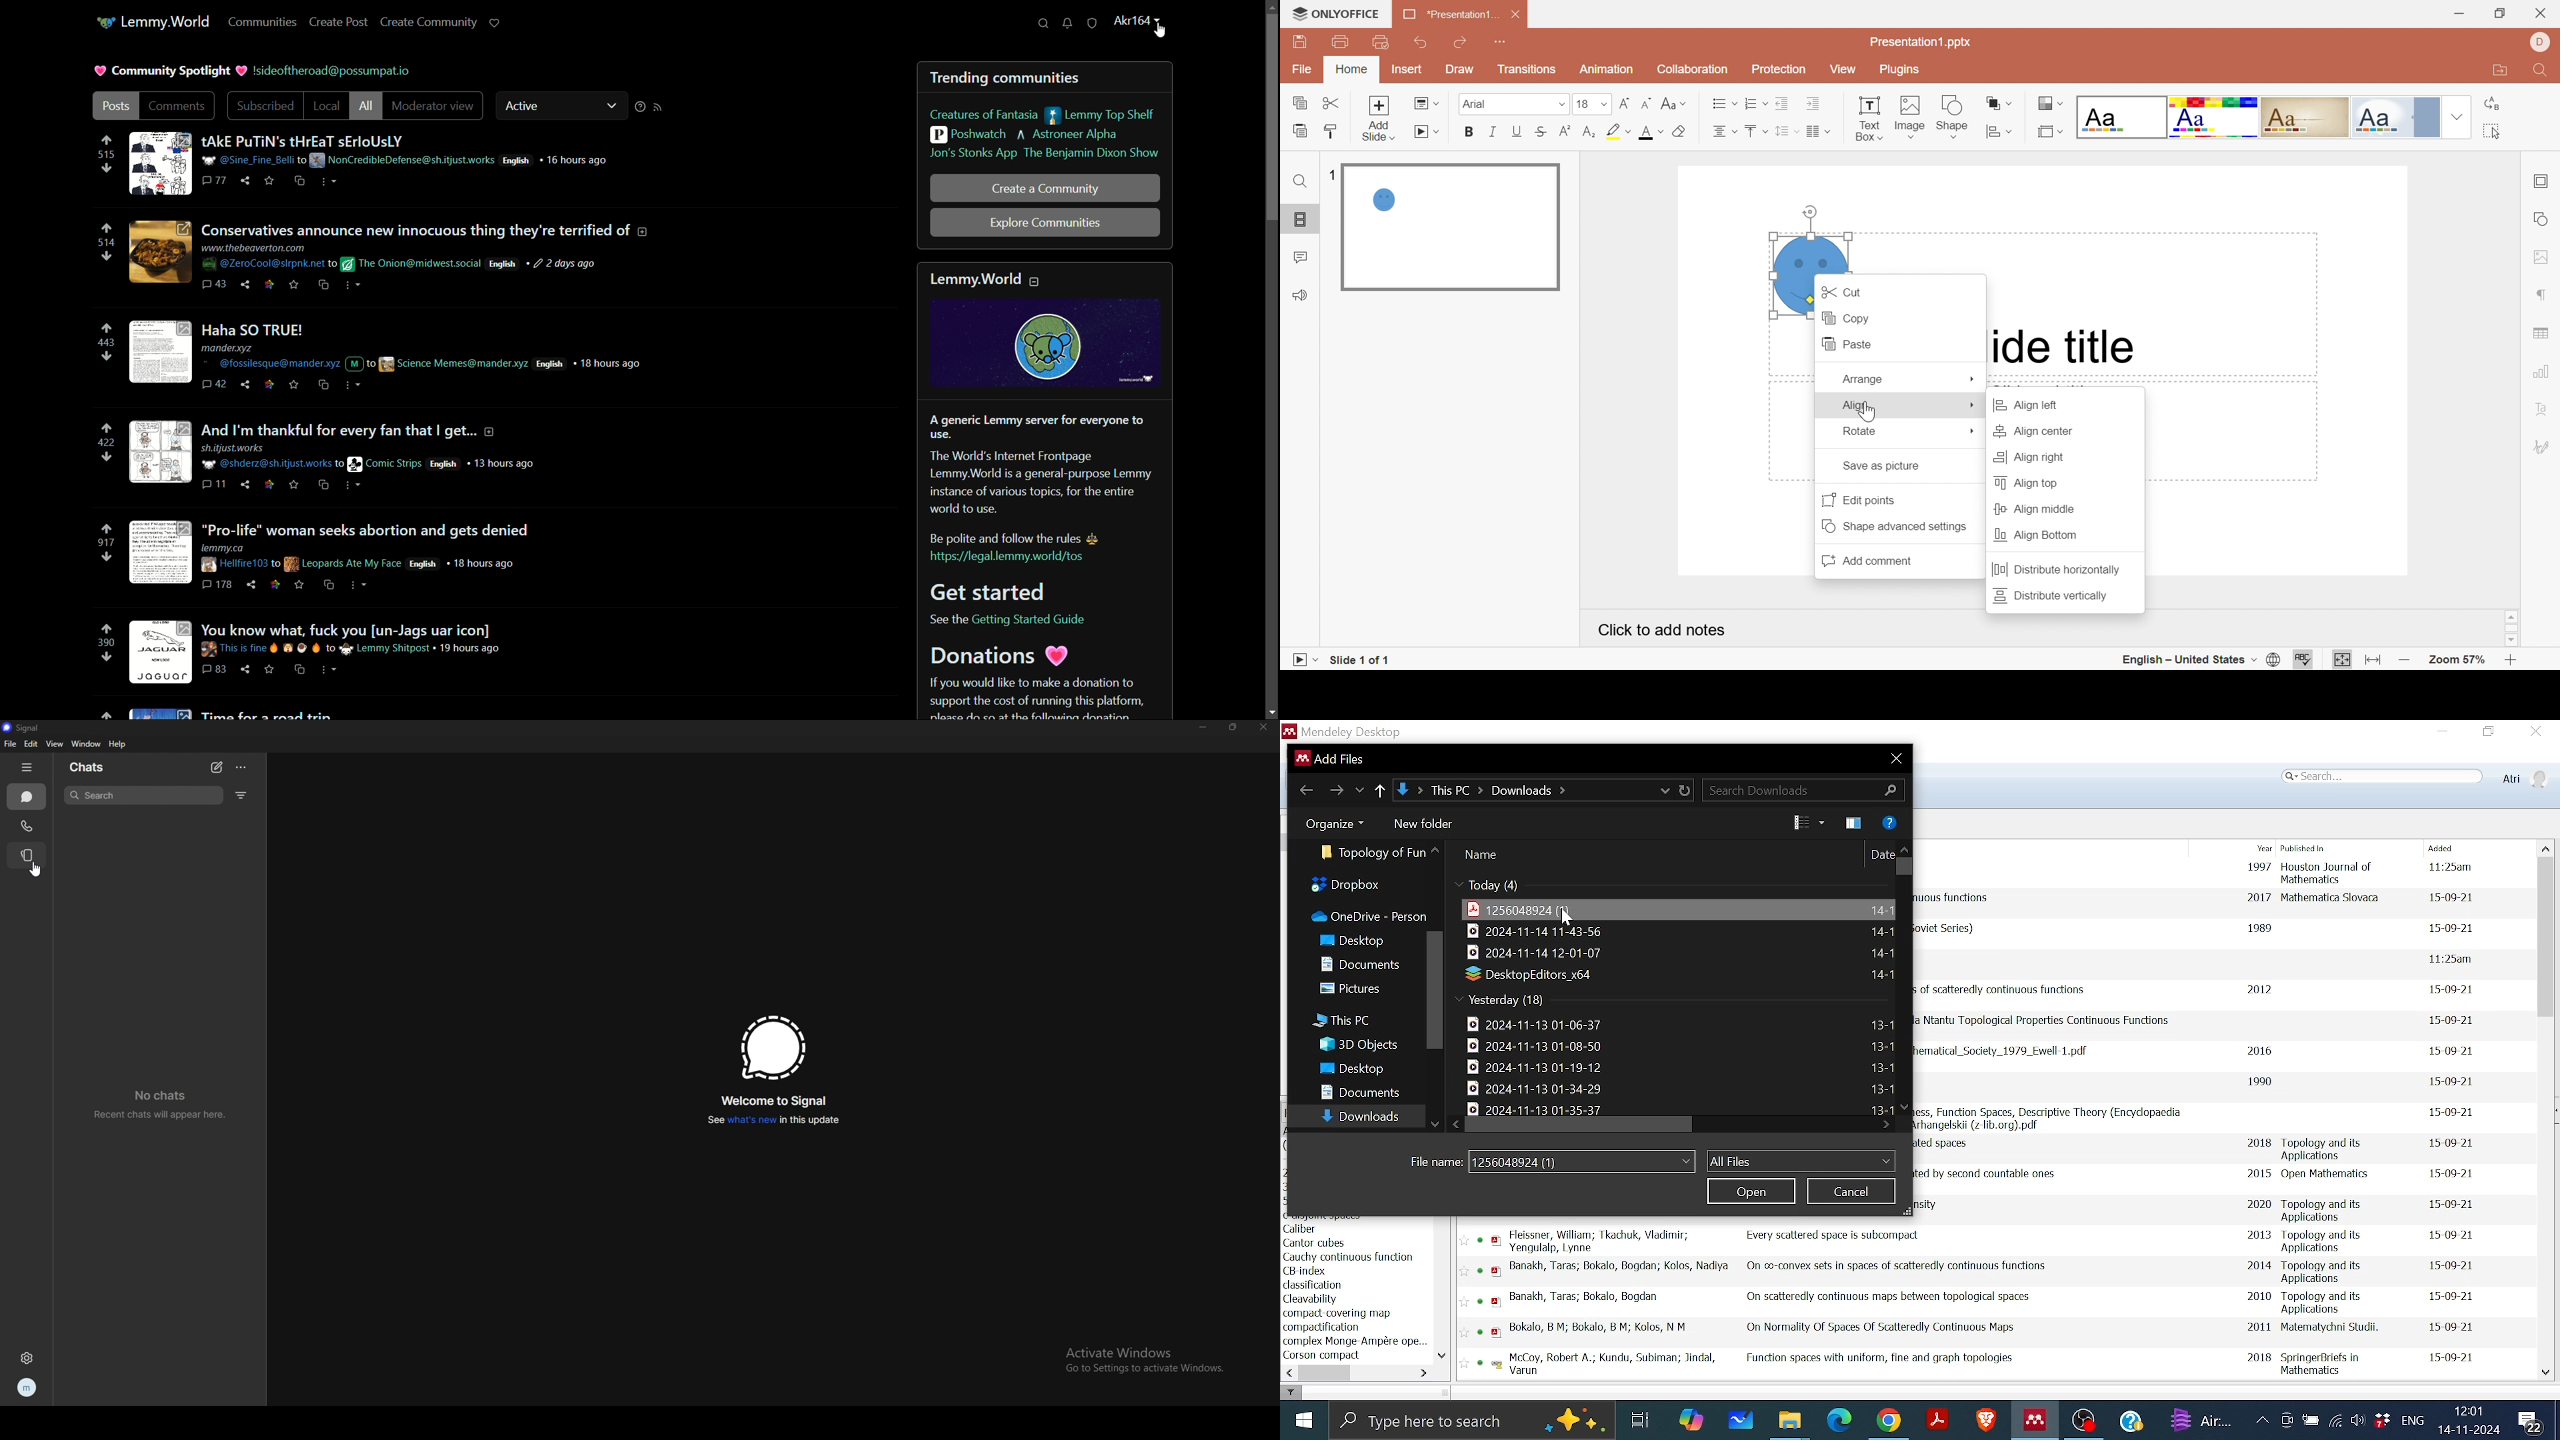 This screenshot has width=2576, height=1456. Describe the element at coordinates (243, 795) in the screenshot. I see `filter` at that location.